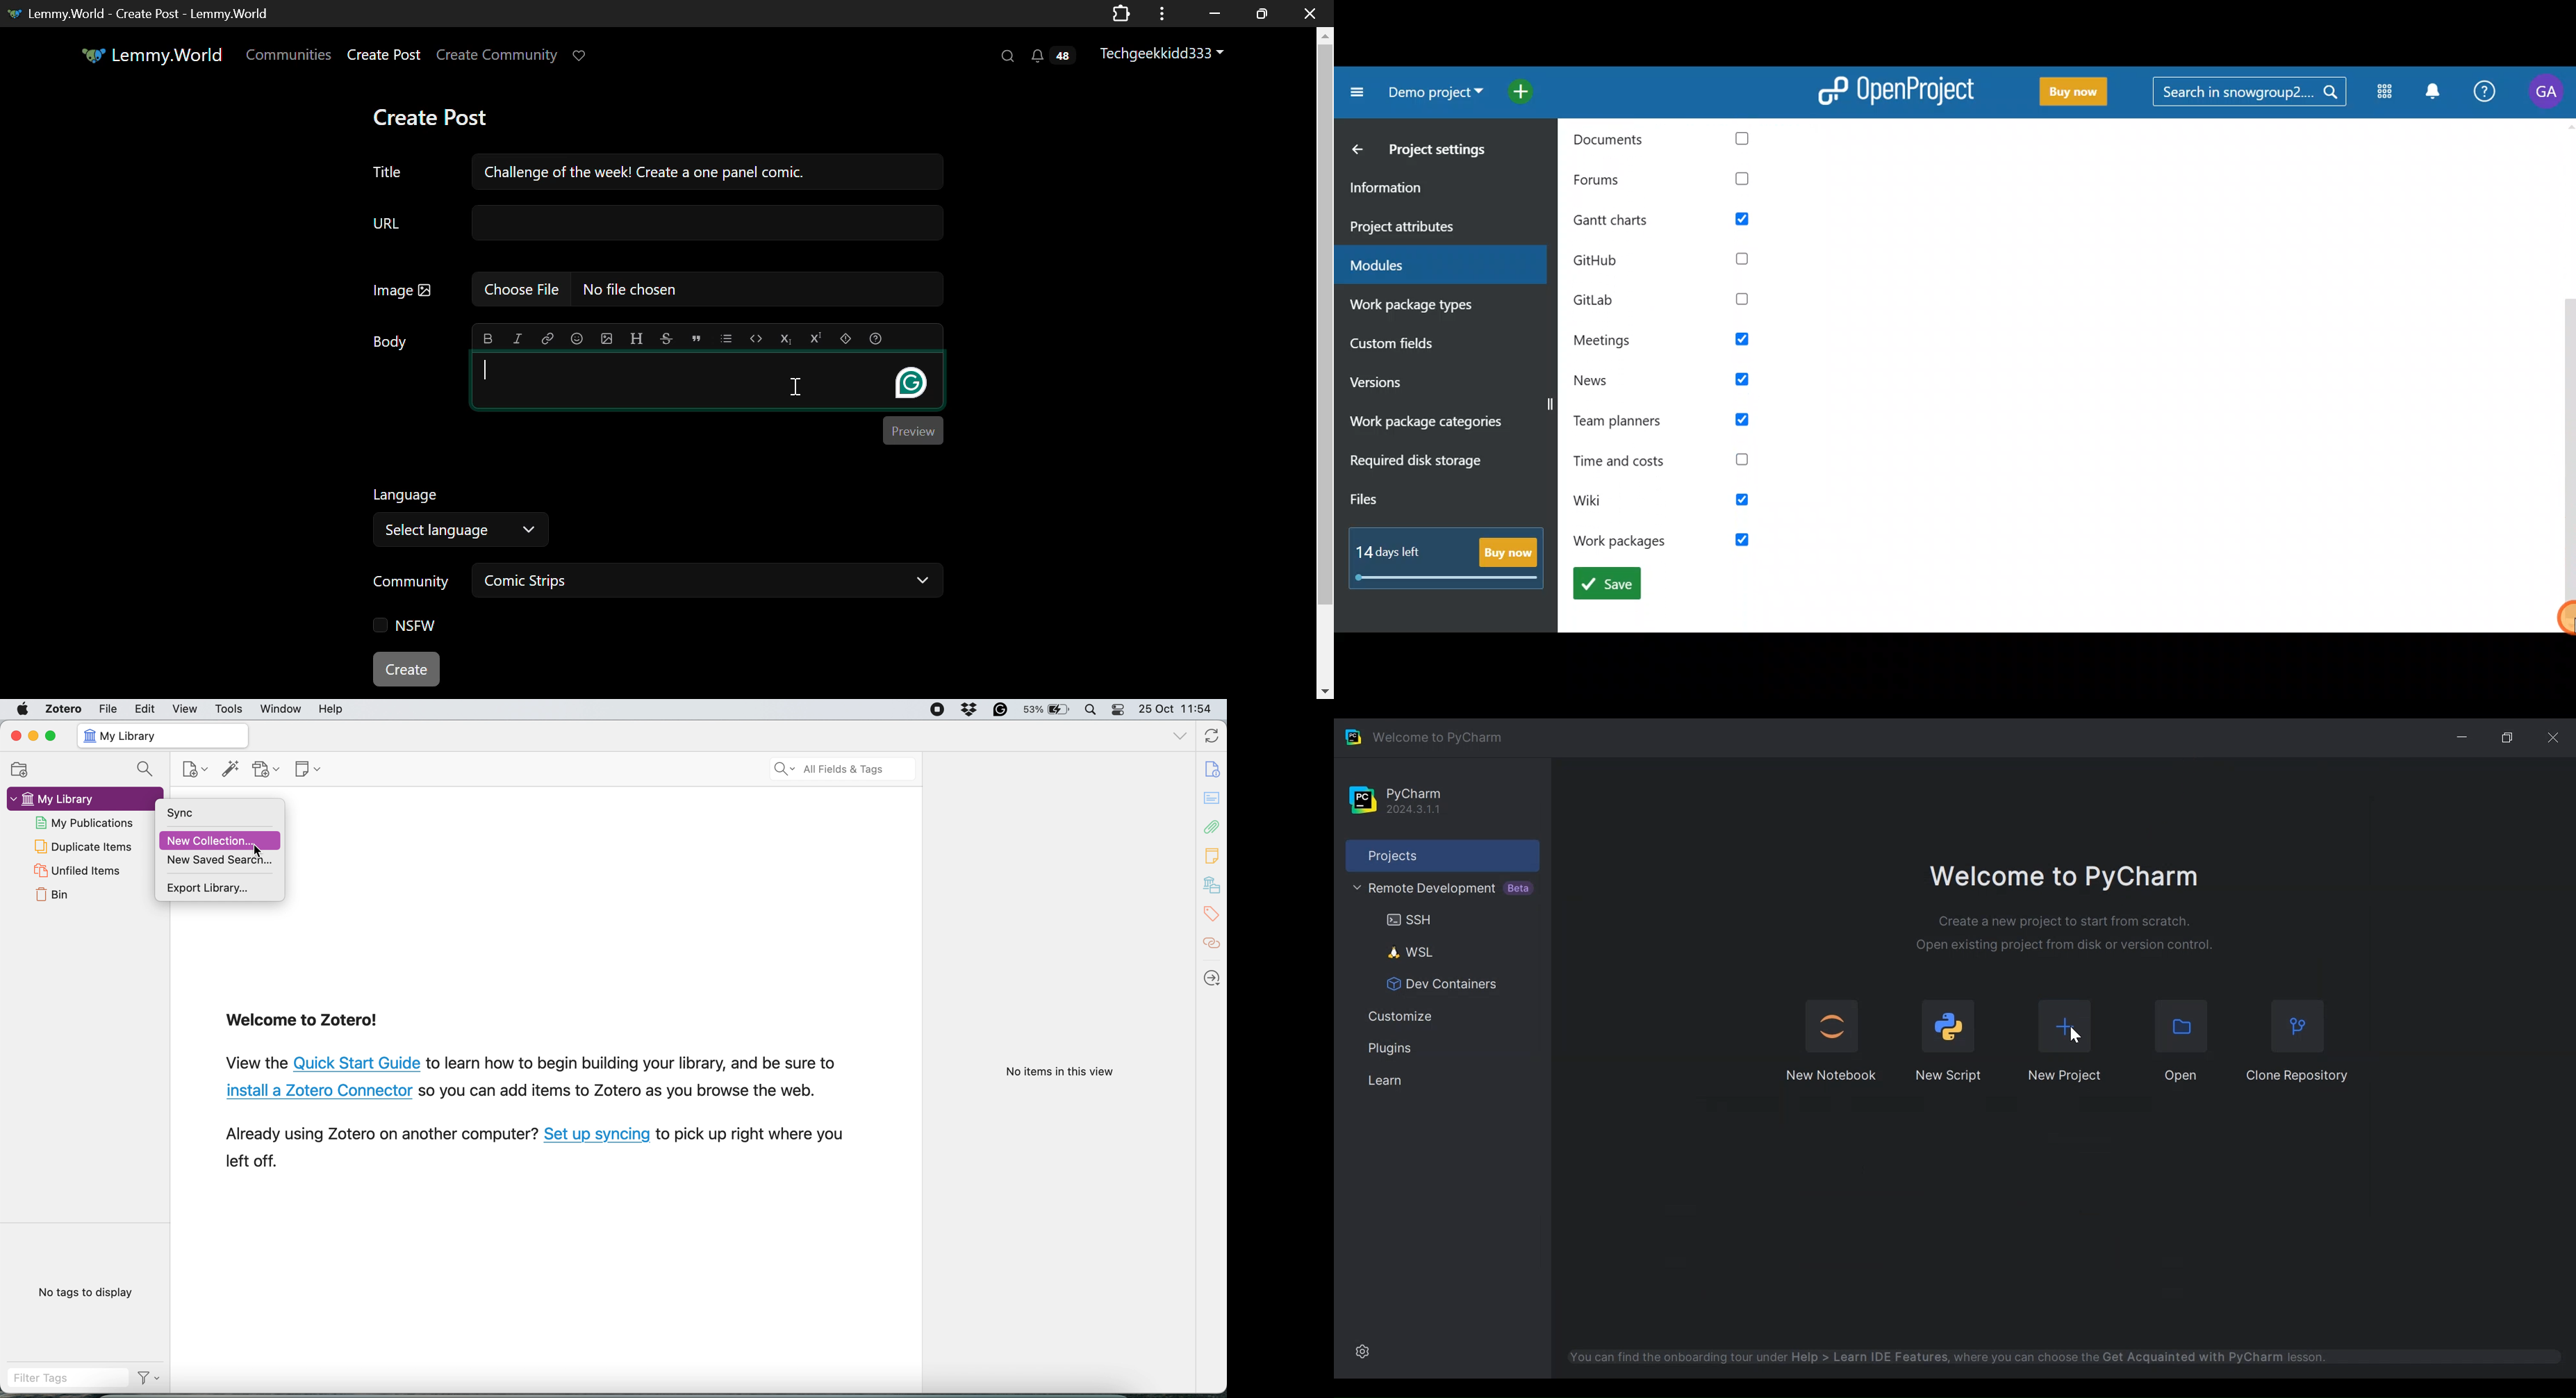 The image size is (2576, 1400). Describe the element at coordinates (1432, 265) in the screenshot. I see `Modules` at that location.